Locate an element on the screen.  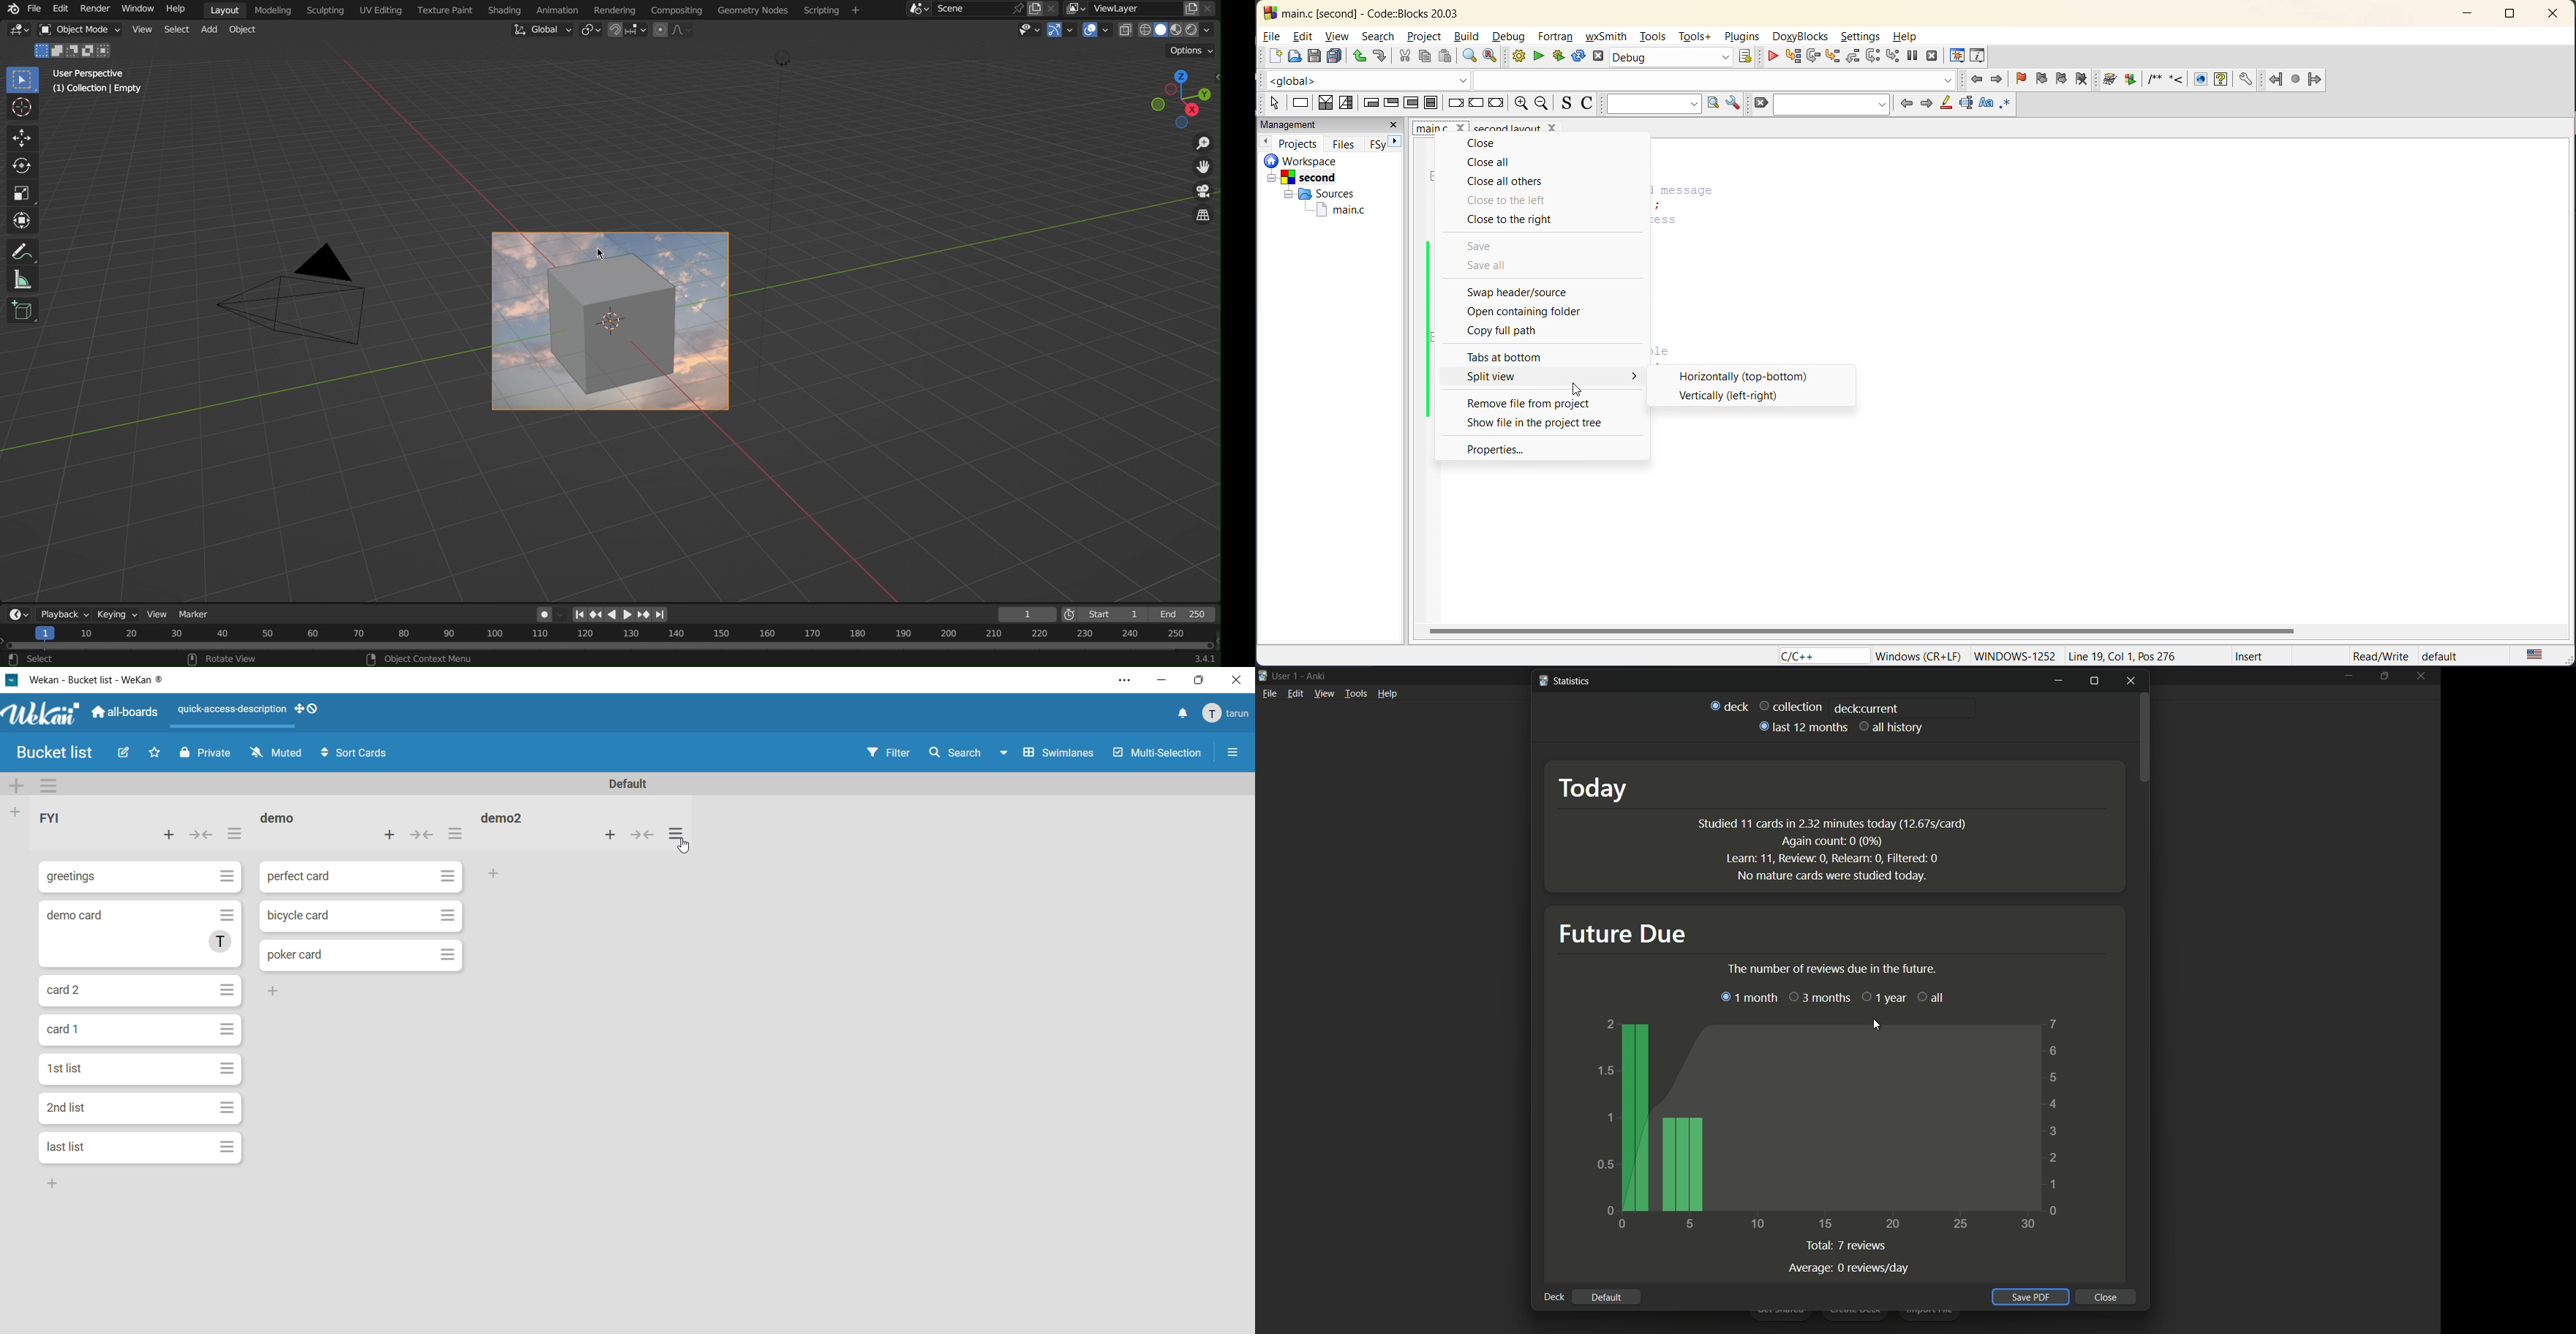
run search is located at coordinates (1711, 103).